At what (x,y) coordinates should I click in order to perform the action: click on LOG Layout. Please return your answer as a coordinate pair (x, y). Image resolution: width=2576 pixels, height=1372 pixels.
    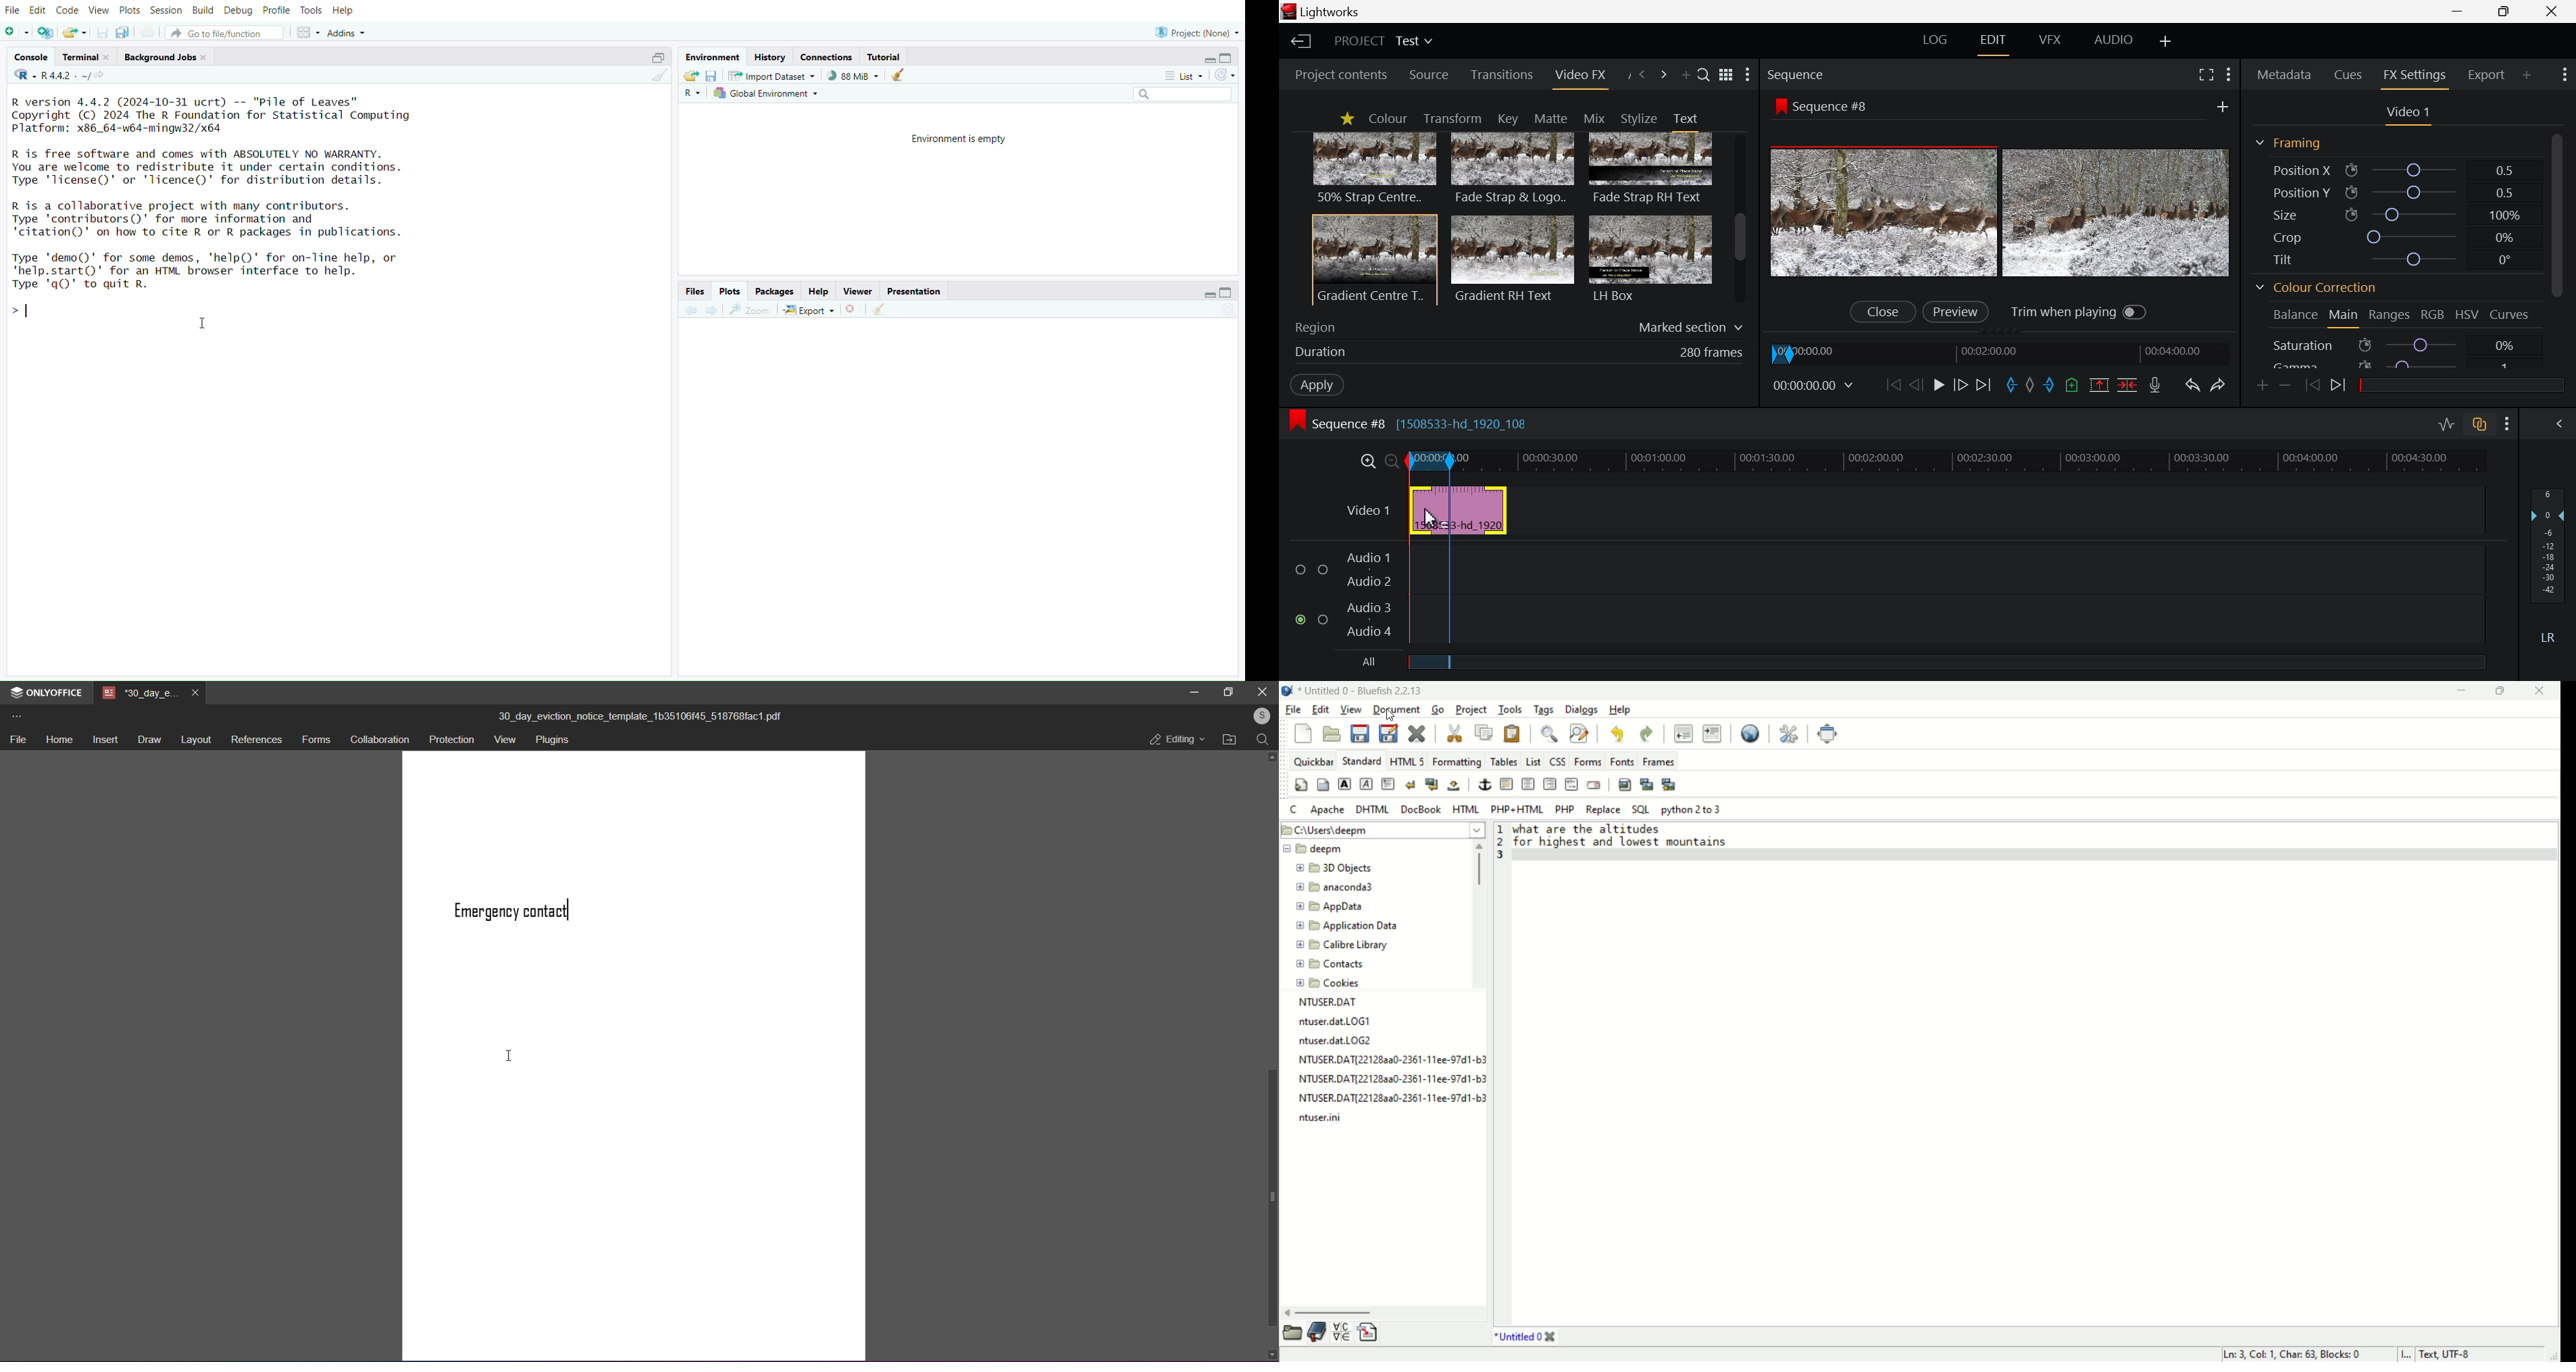
    Looking at the image, I should click on (1937, 42).